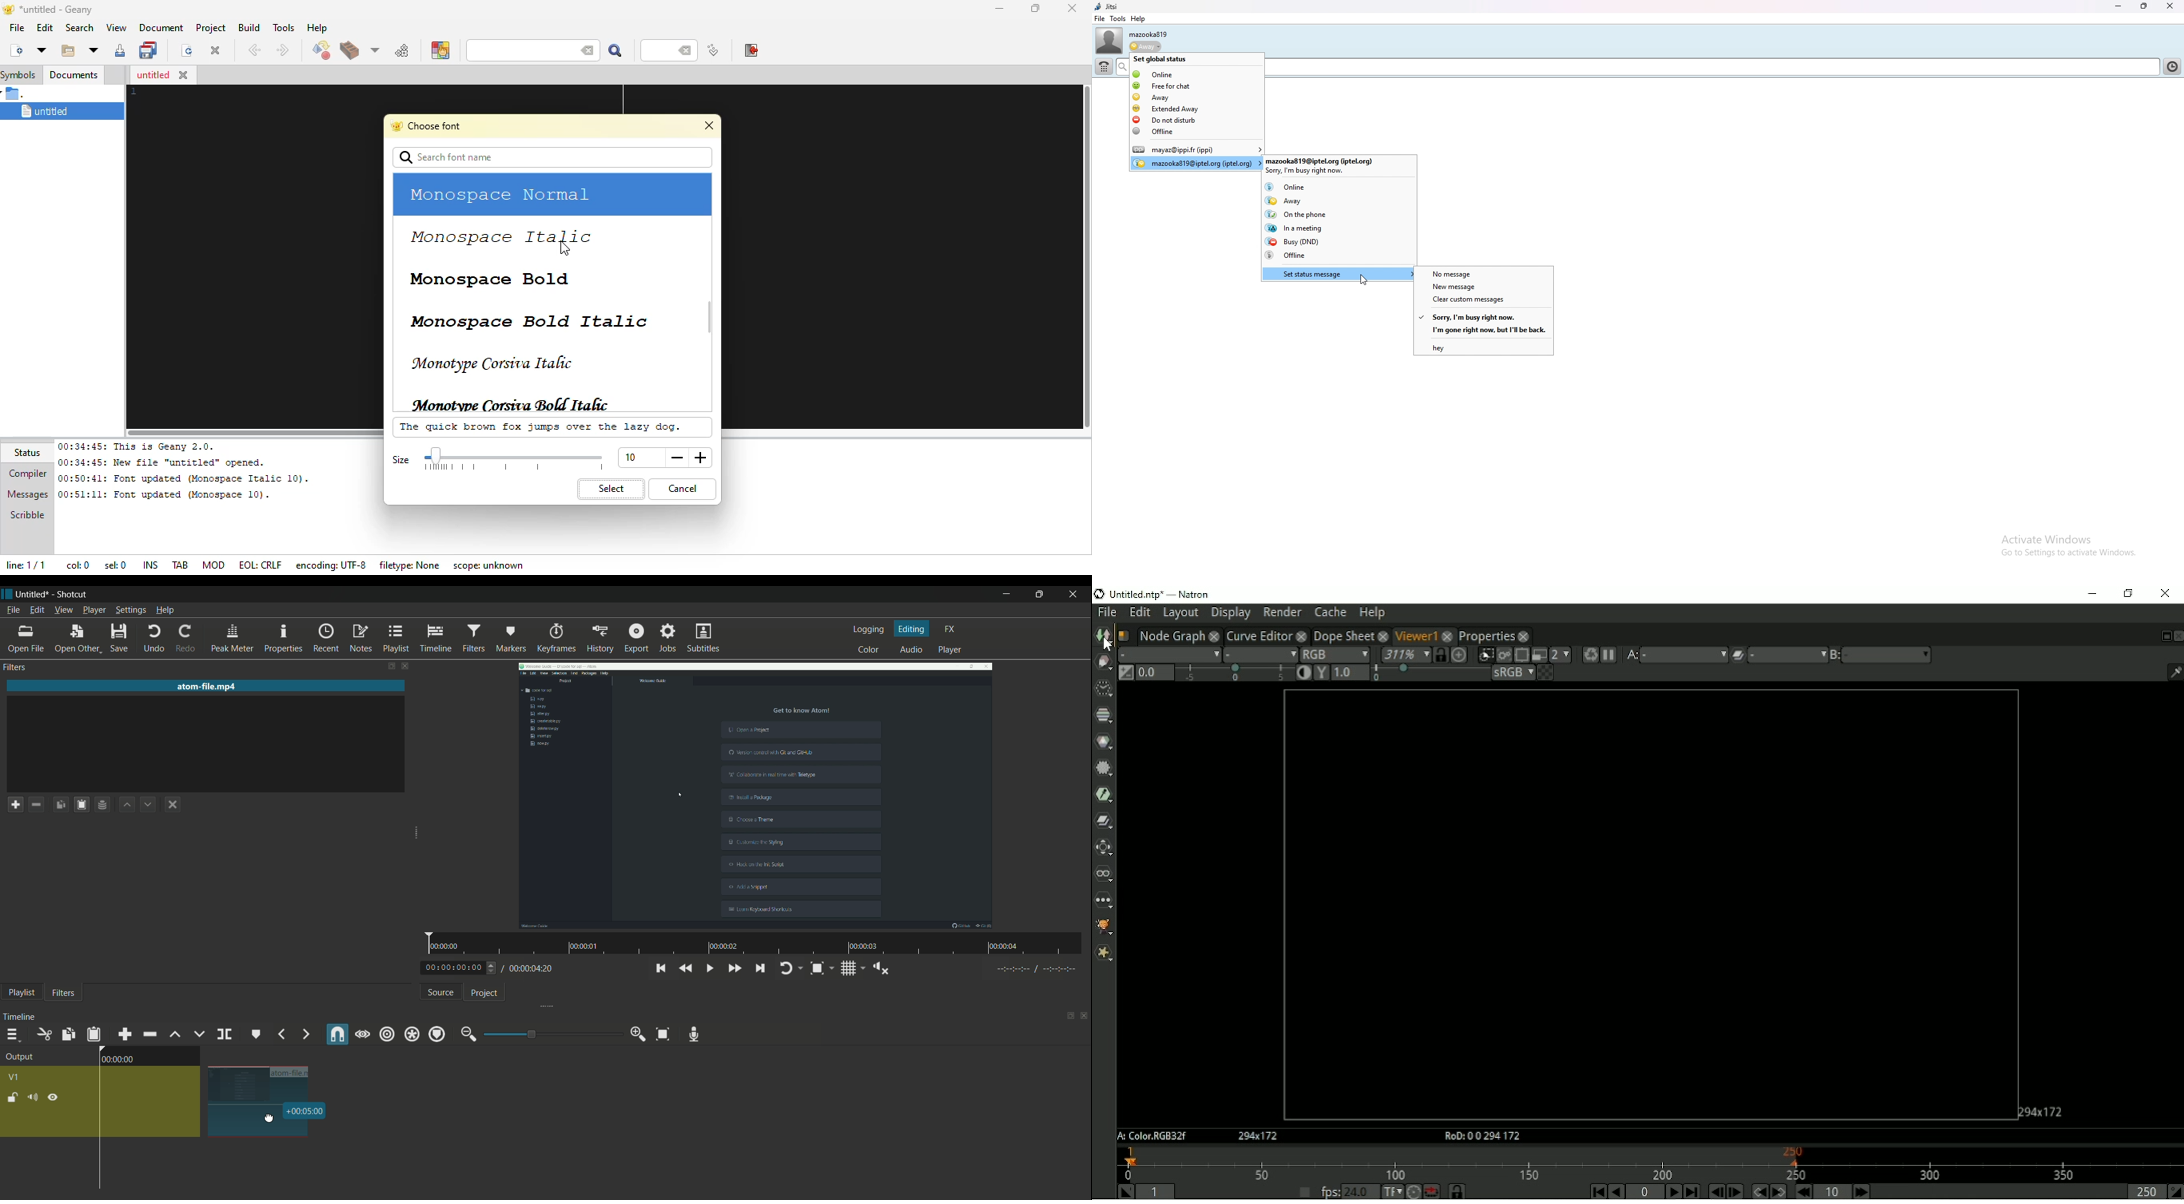  Describe the element at coordinates (912, 650) in the screenshot. I see `audio` at that location.